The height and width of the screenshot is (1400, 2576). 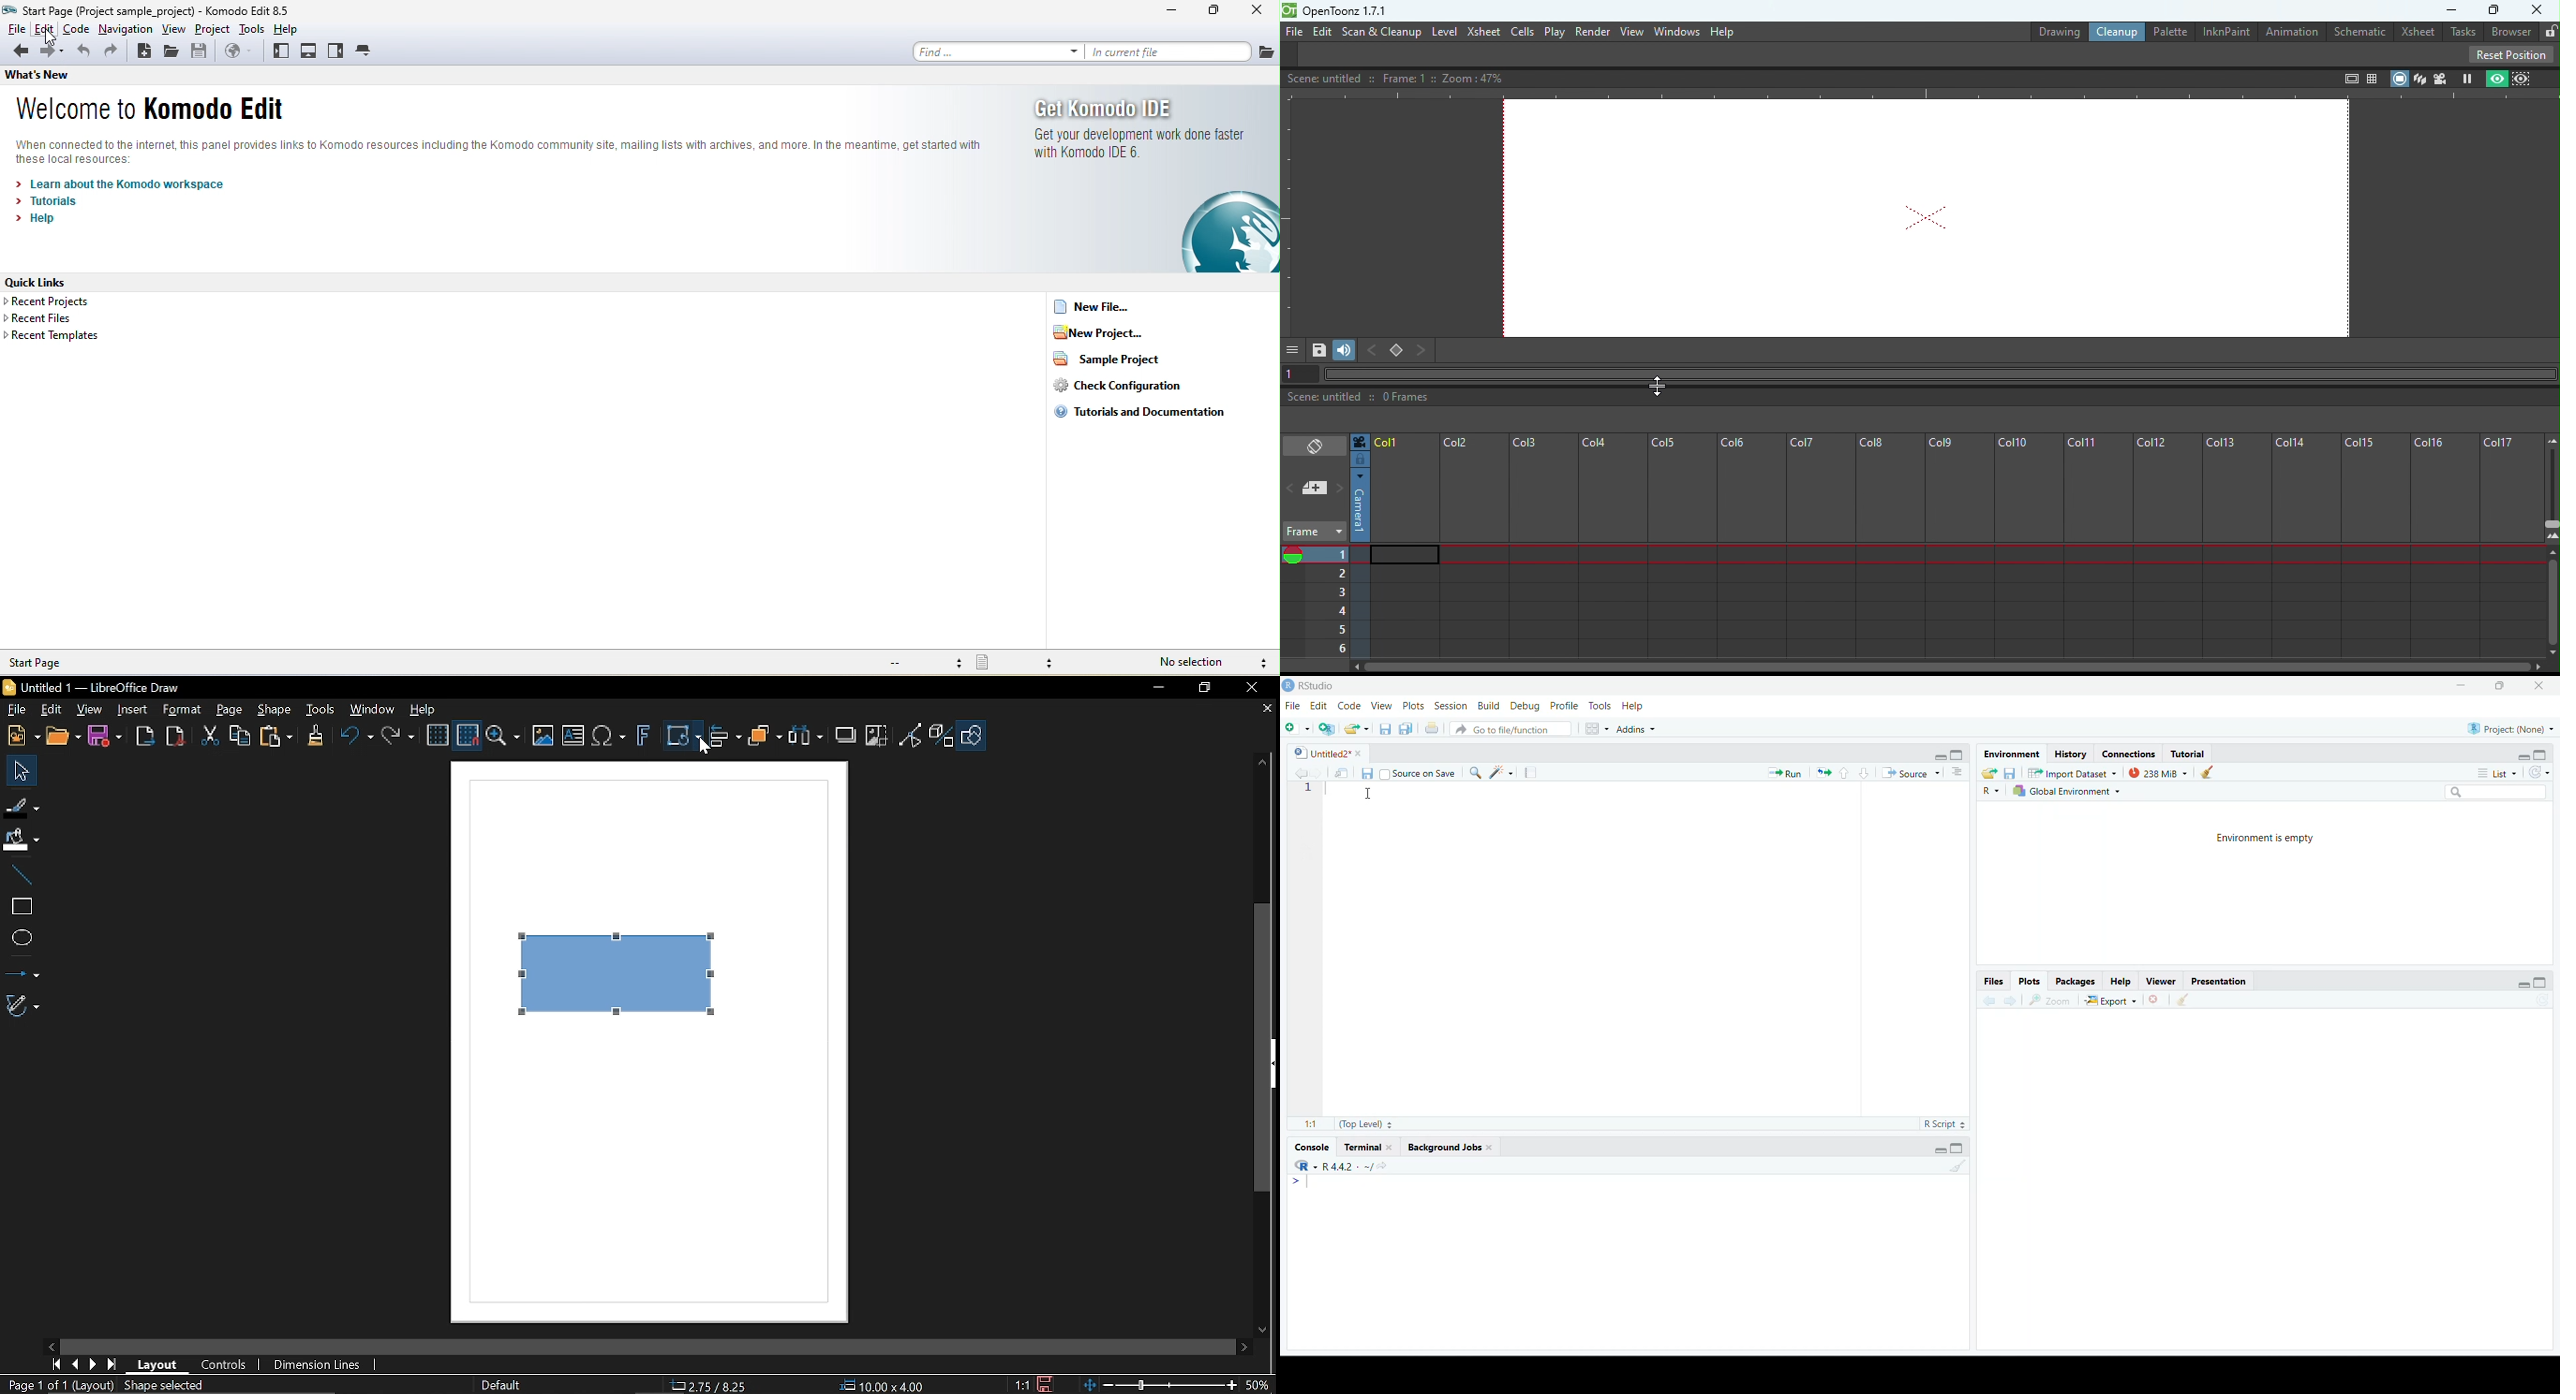 I want to click on import dataset, so click(x=2071, y=773).